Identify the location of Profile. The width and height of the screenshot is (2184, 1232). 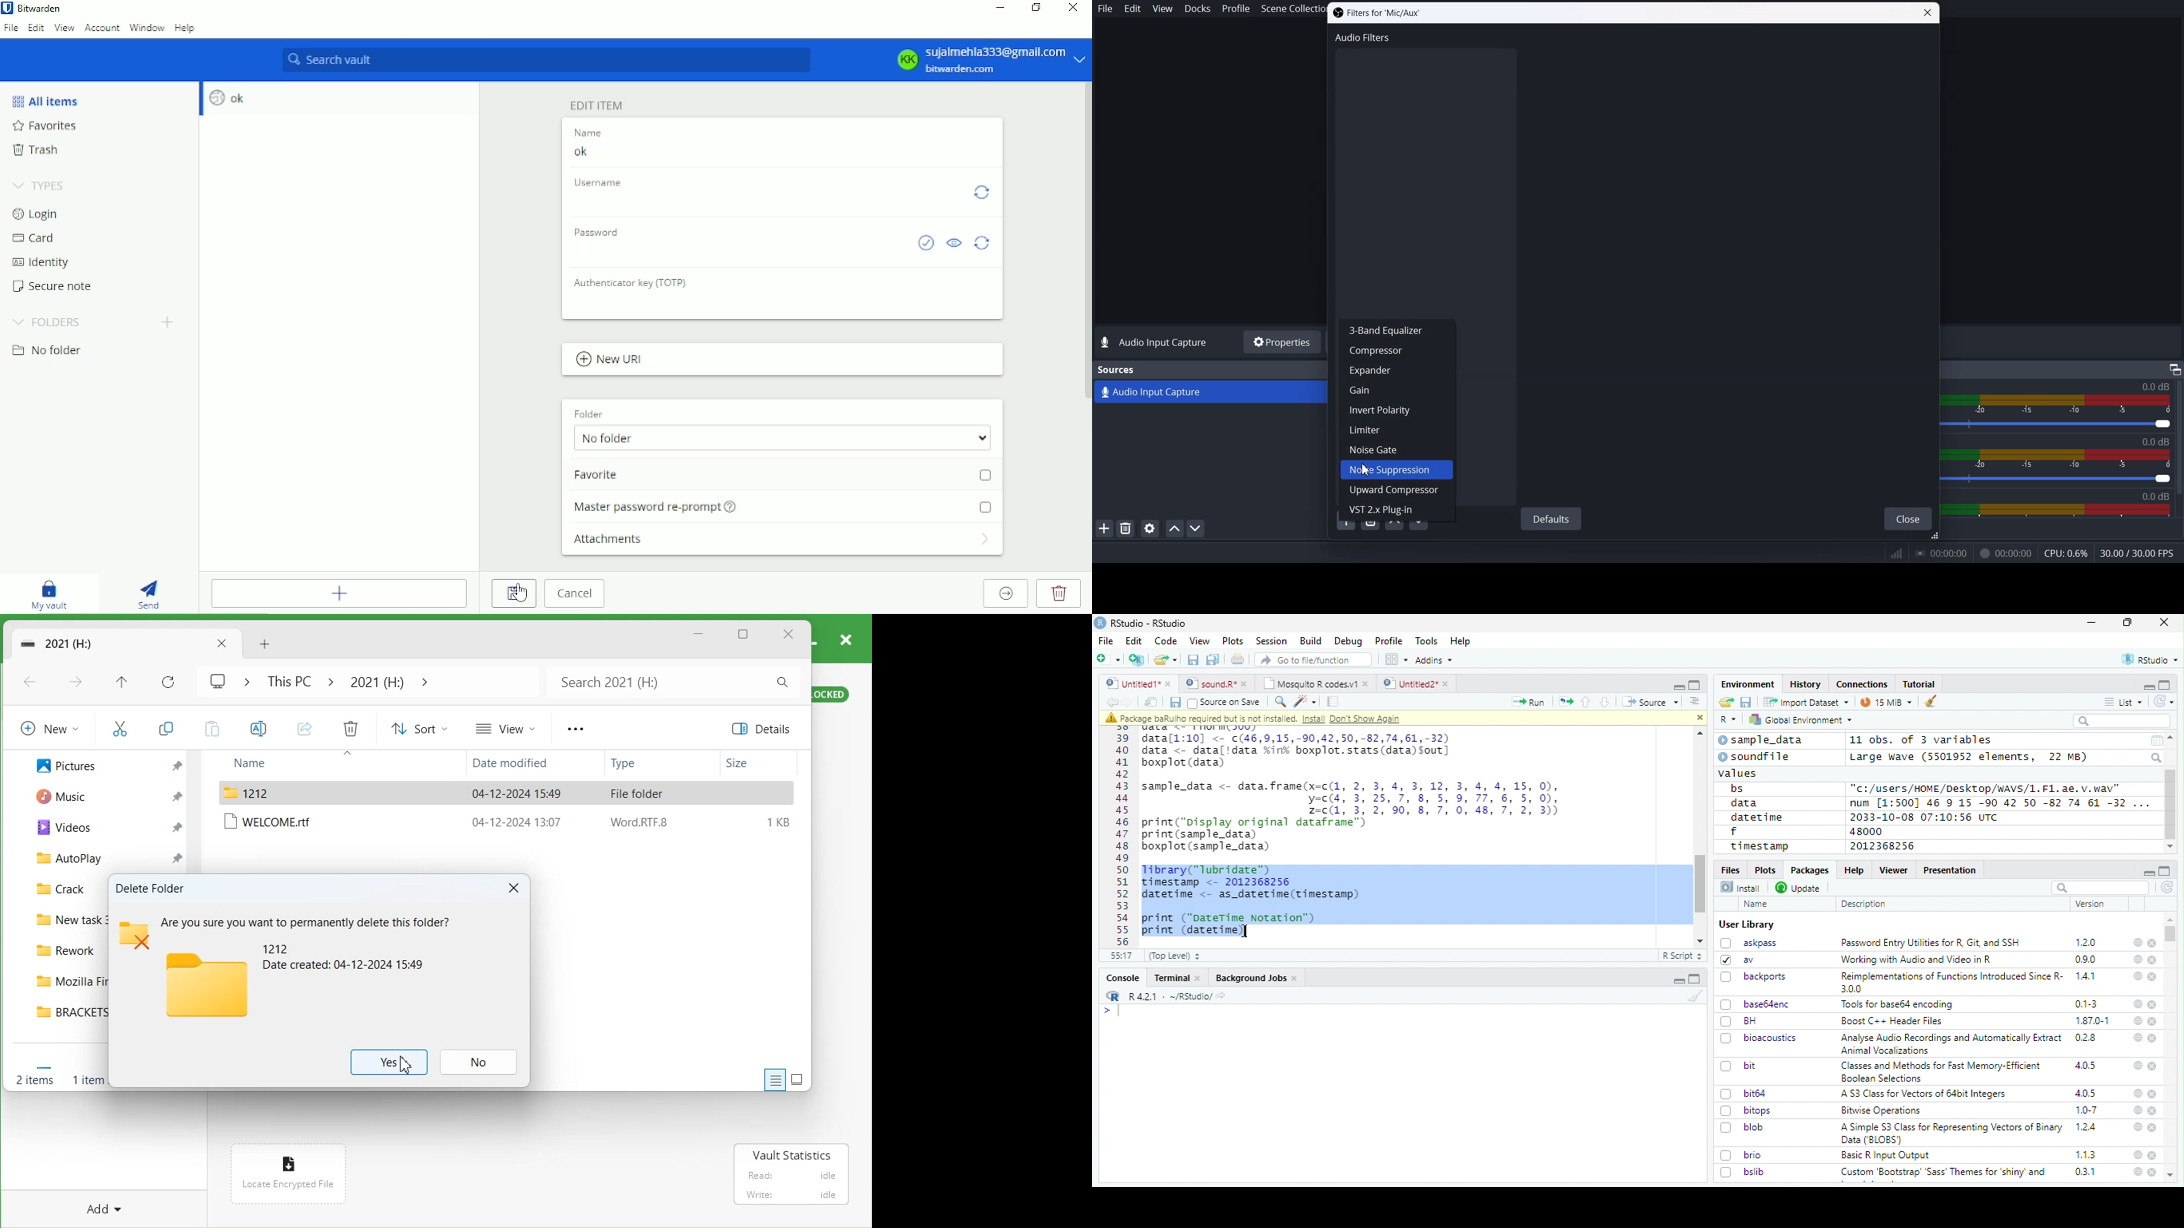
(1236, 9).